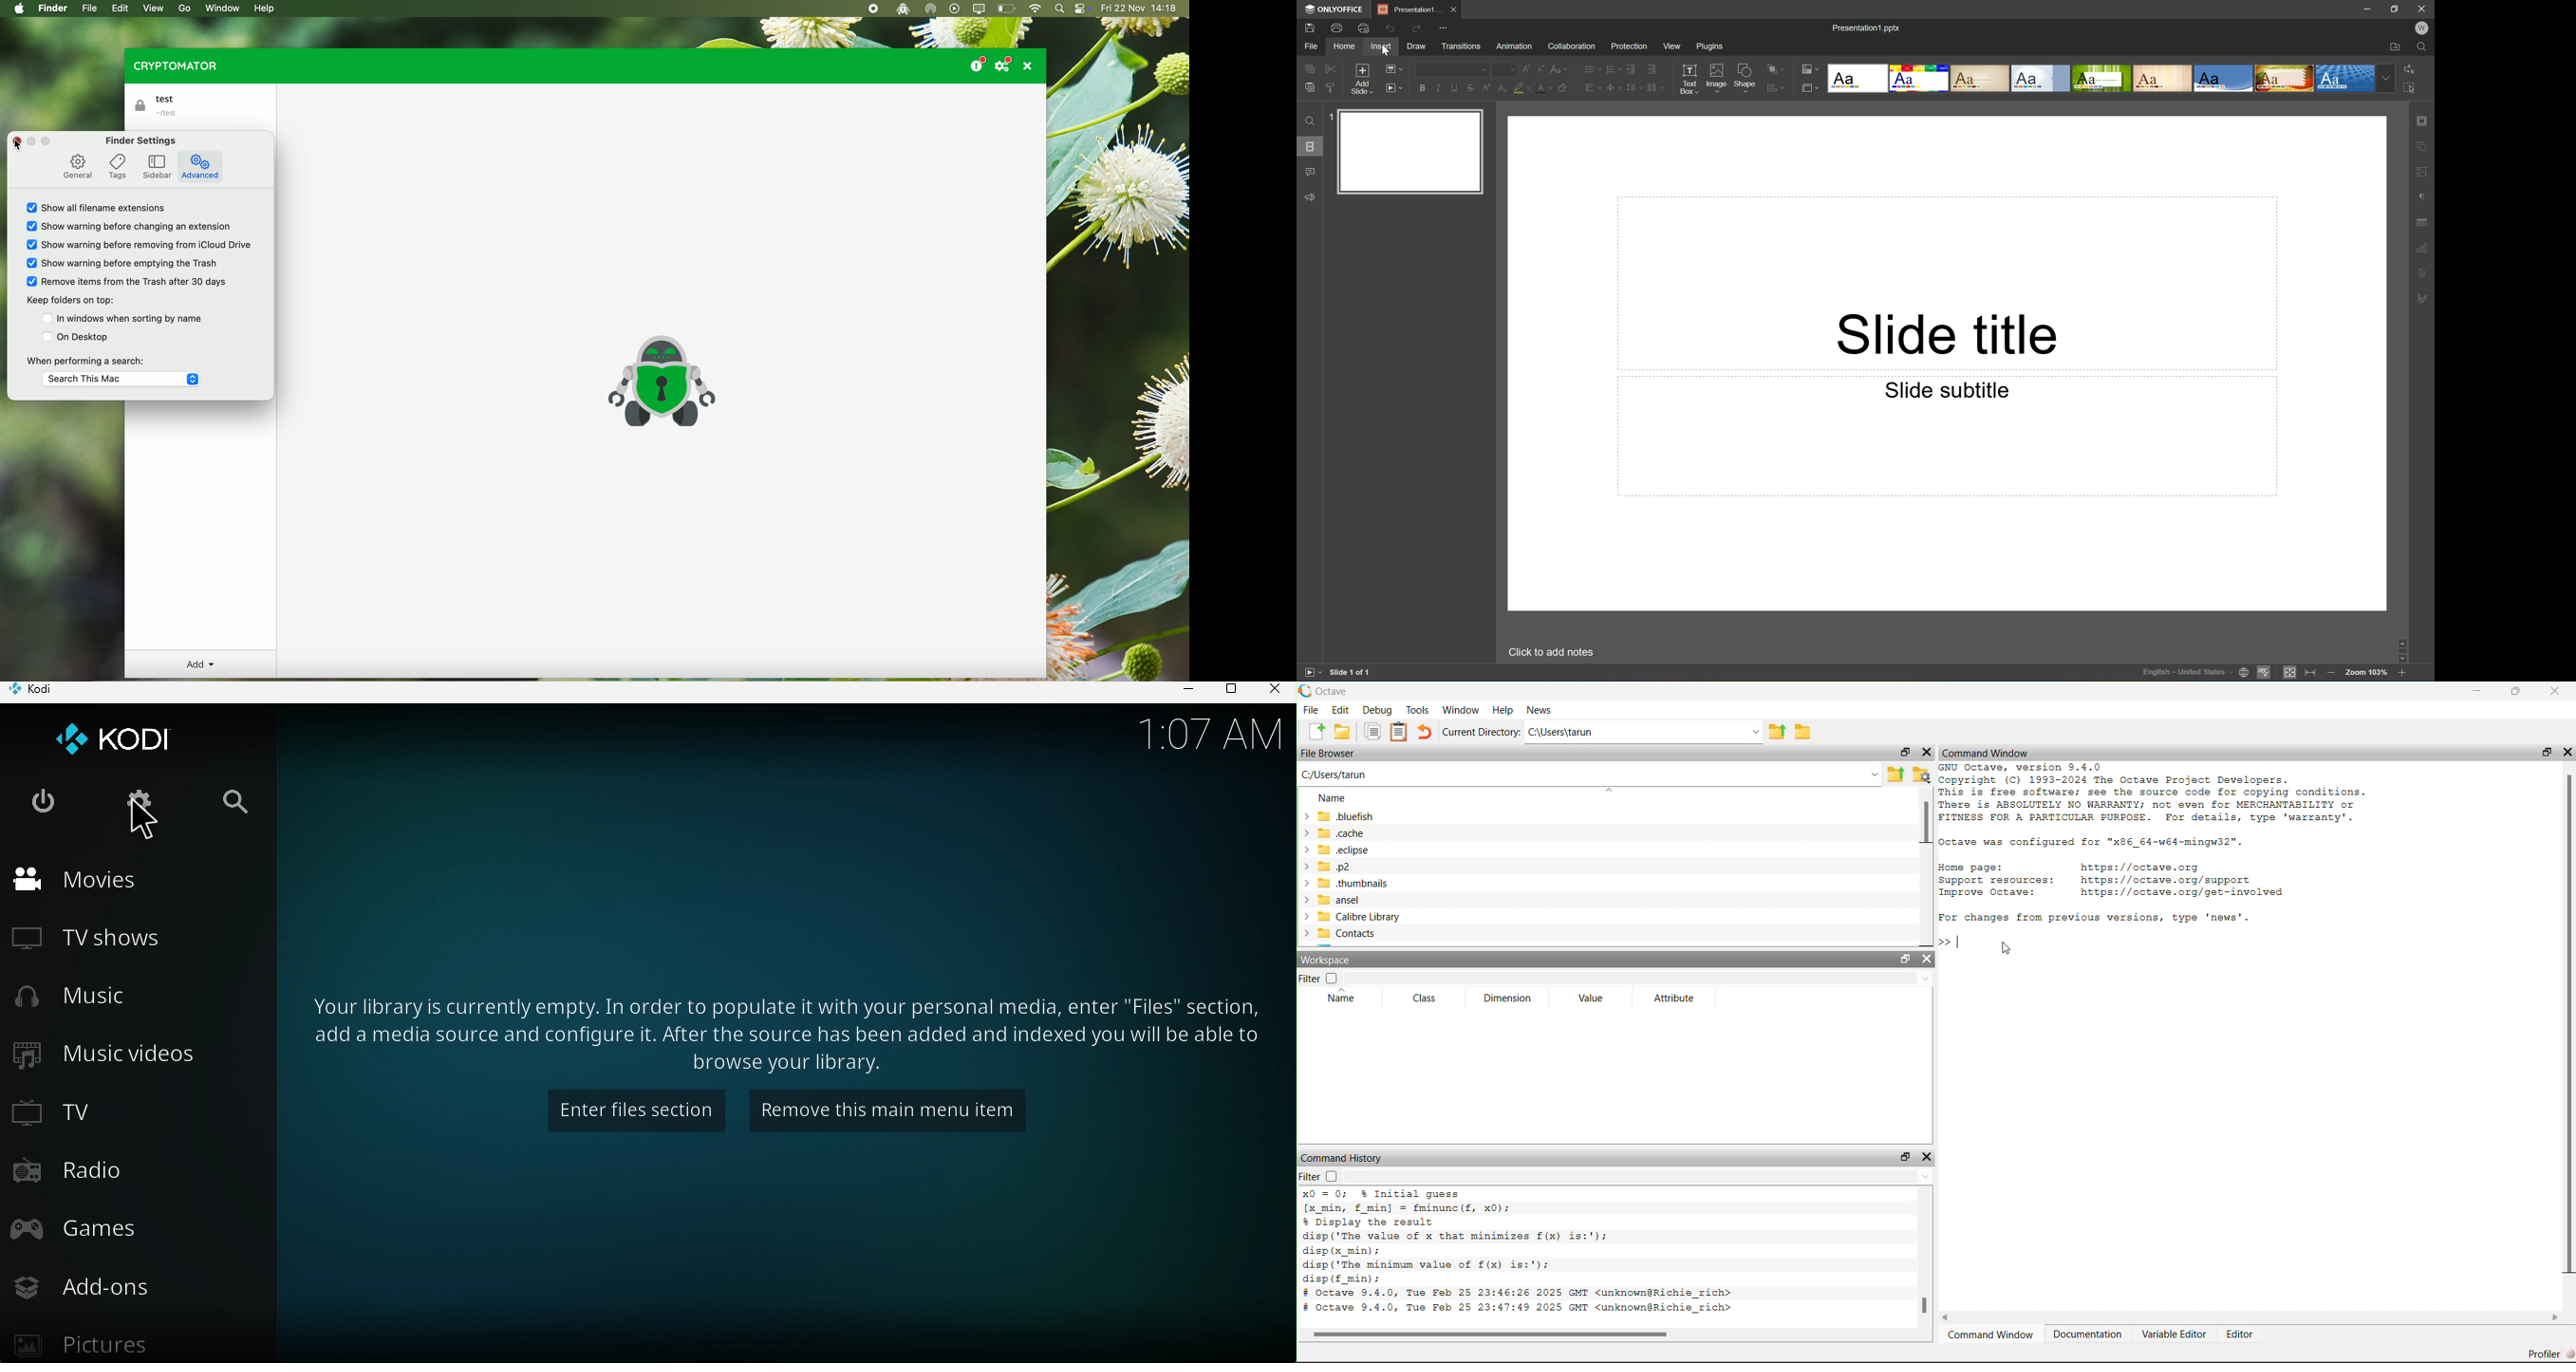  I want to click on Superscript, so click(1486, 88).